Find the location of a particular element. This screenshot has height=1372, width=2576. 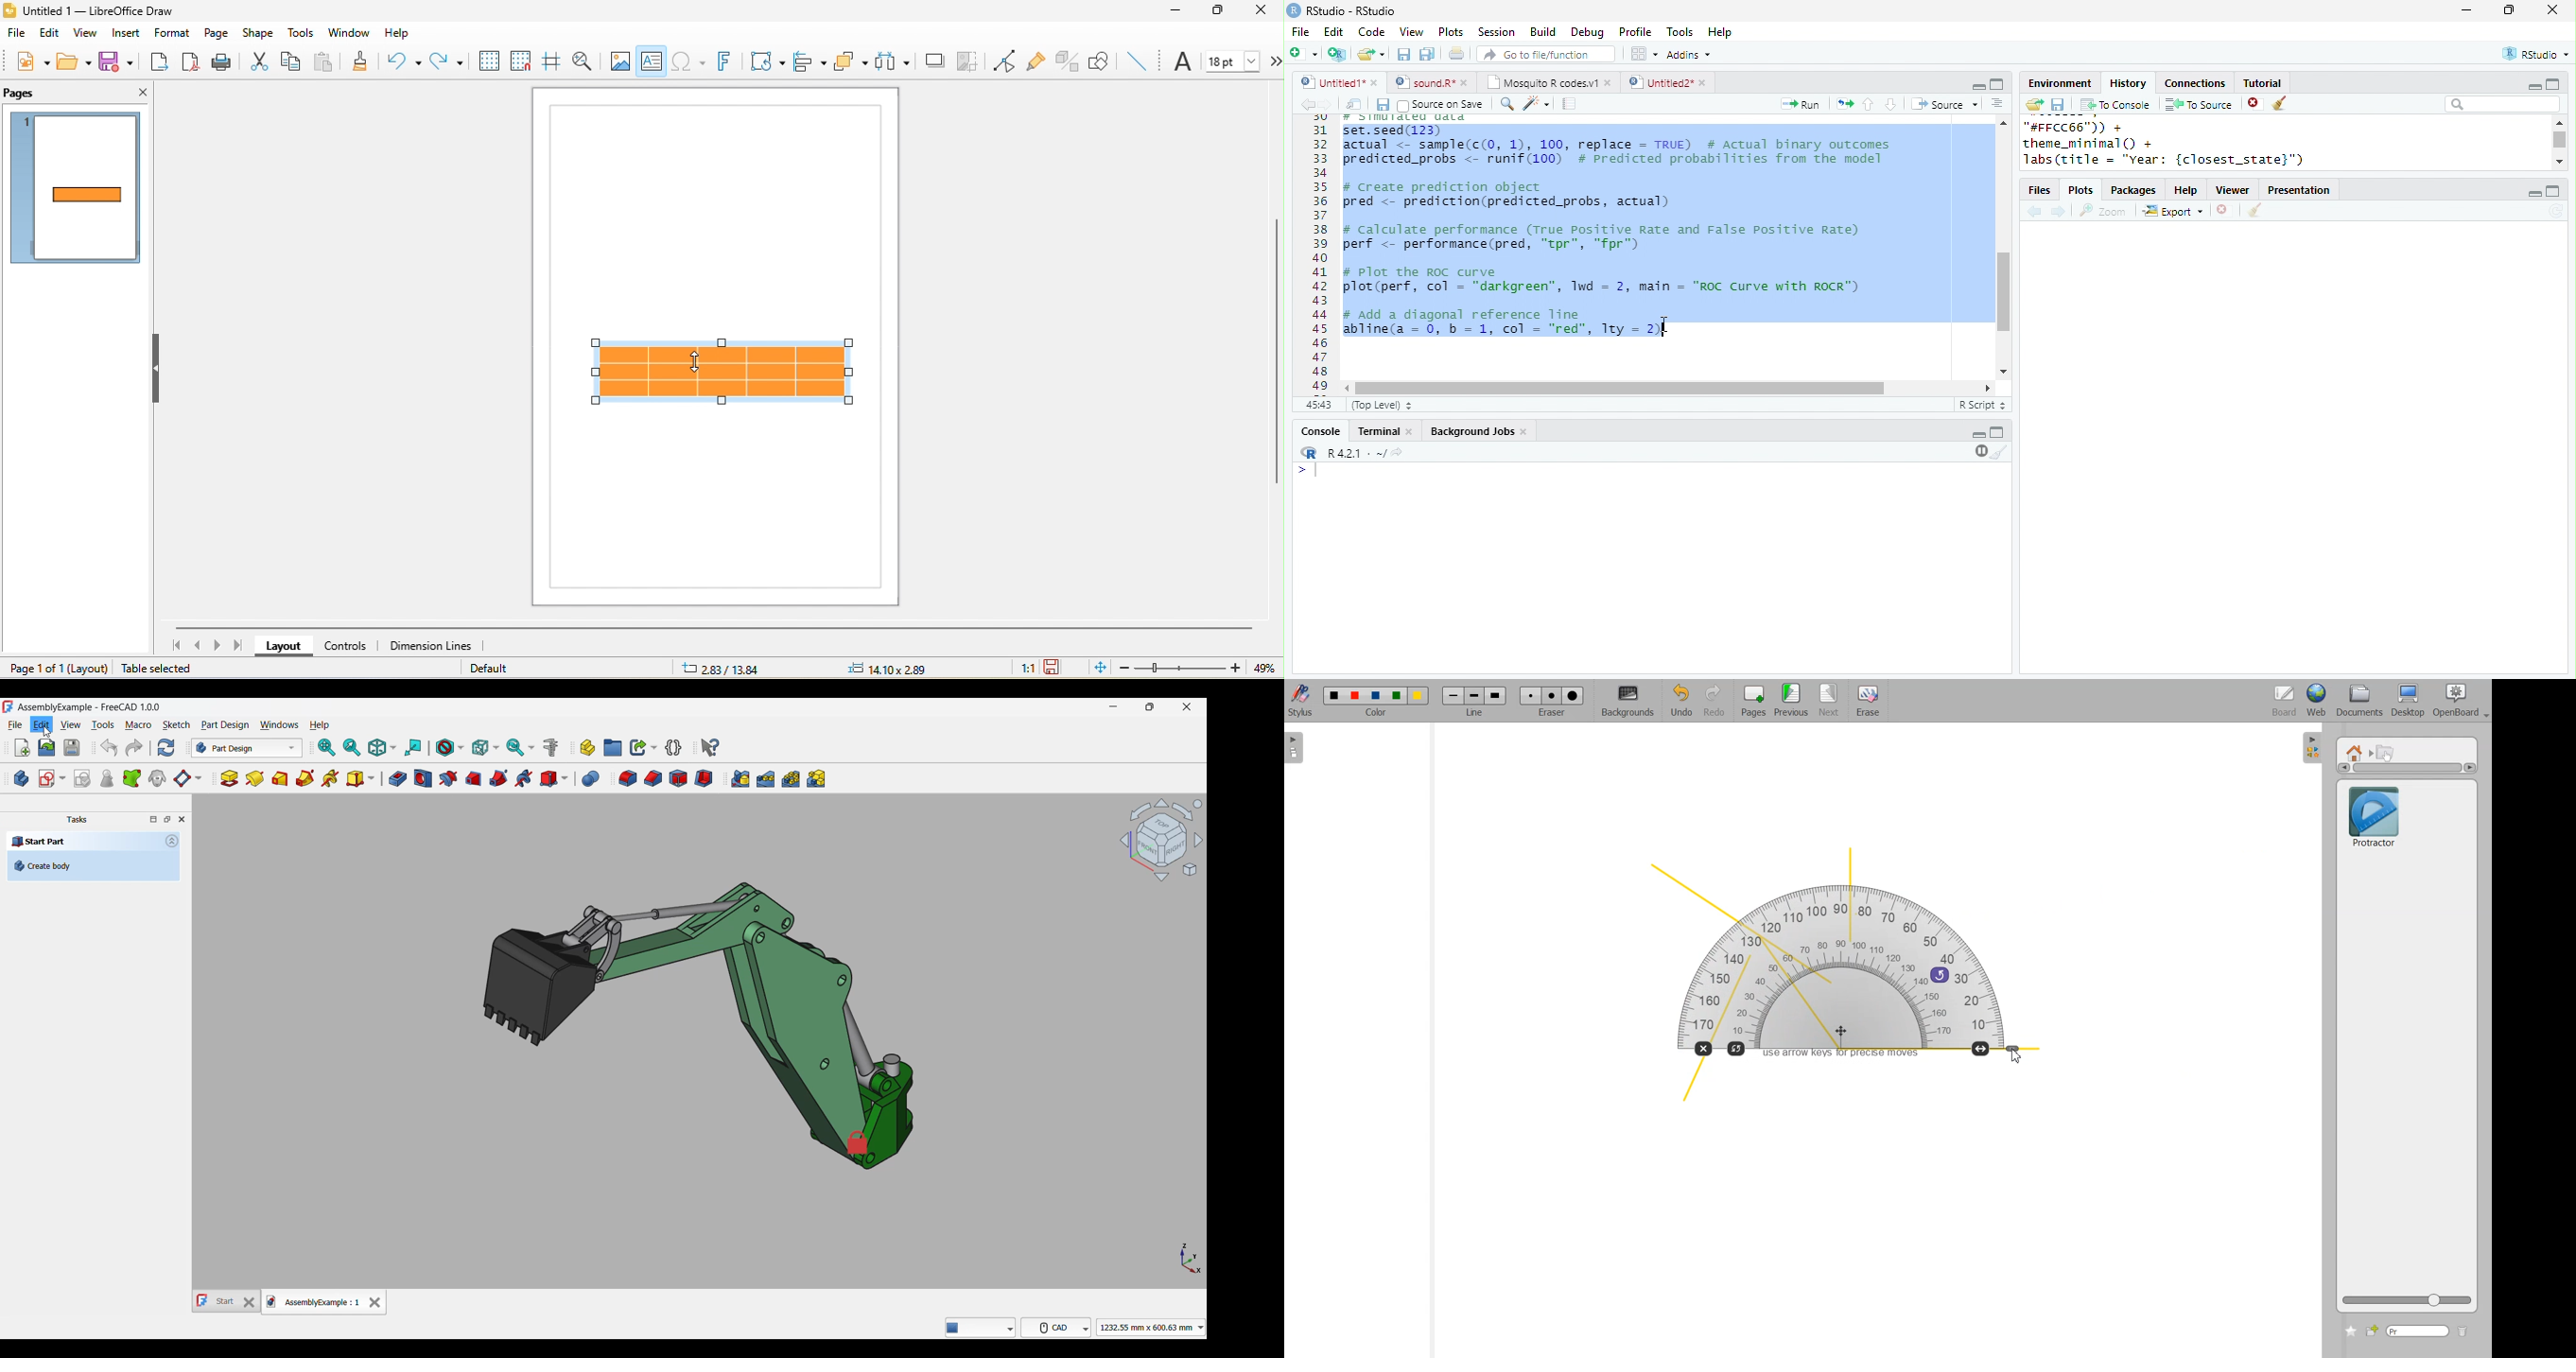

Close Start tab is located at coordinates (250, 1302).